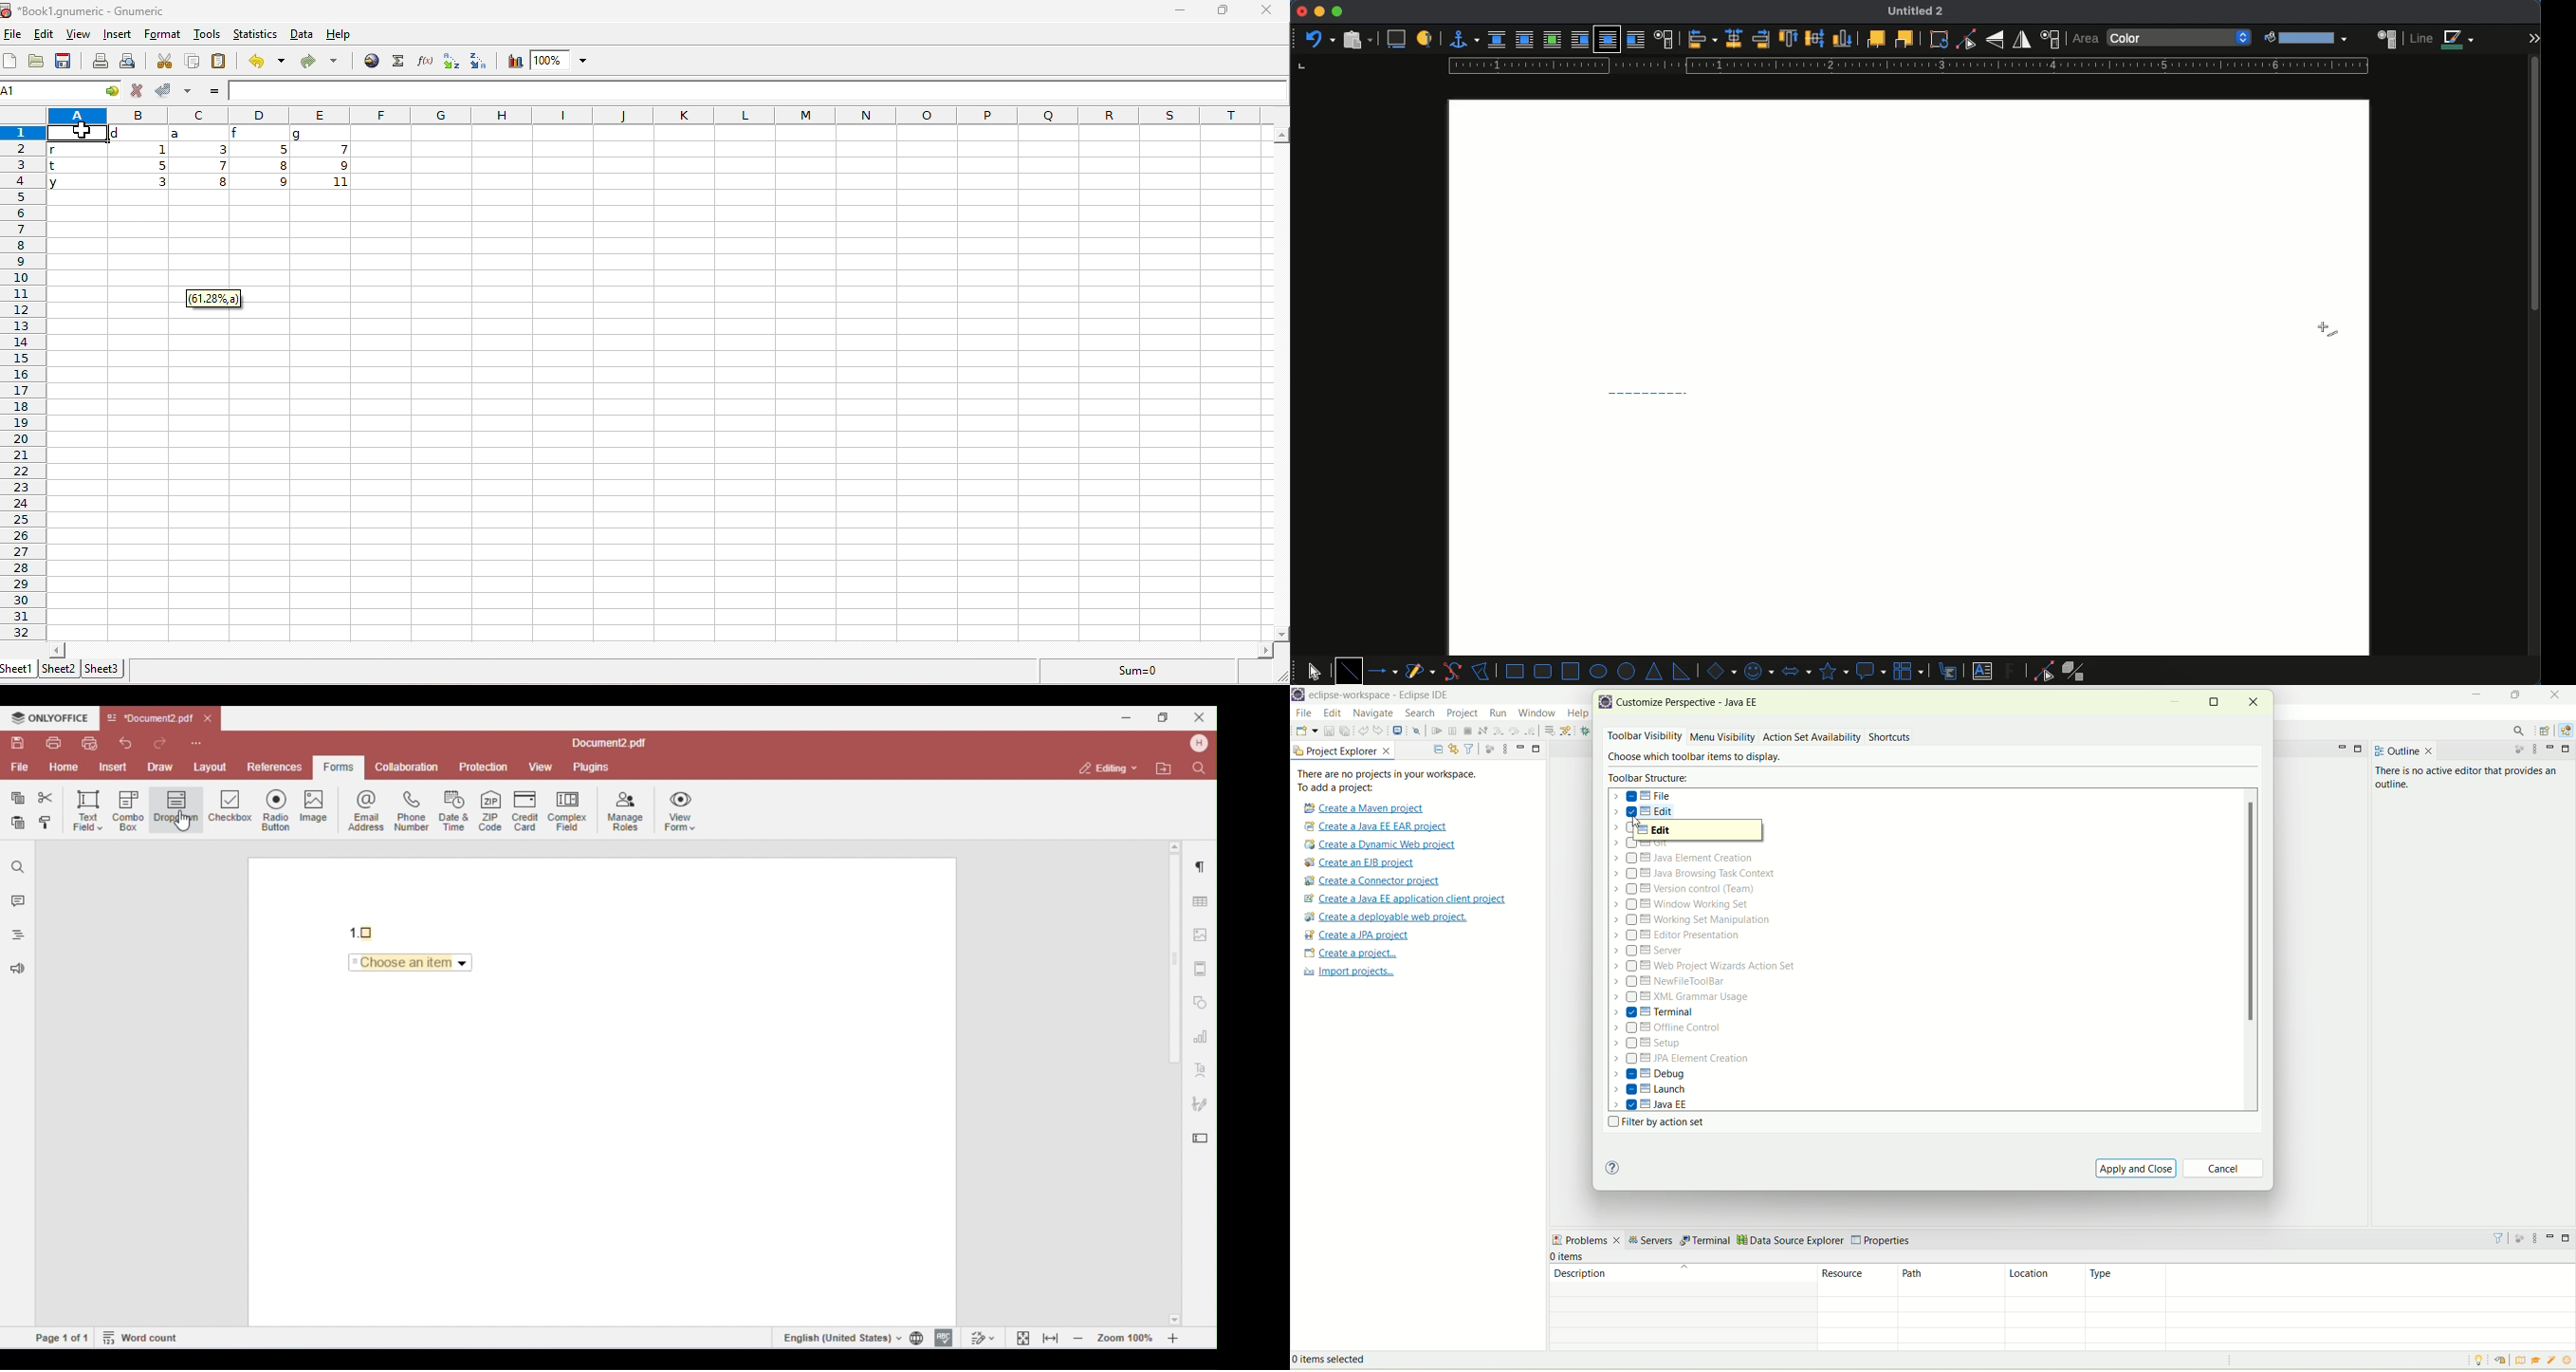 The width and height of the screenshot is (2576, 1372). Describe the element at coordinates (65, 62) in the screenshot. I see `save` at that location.